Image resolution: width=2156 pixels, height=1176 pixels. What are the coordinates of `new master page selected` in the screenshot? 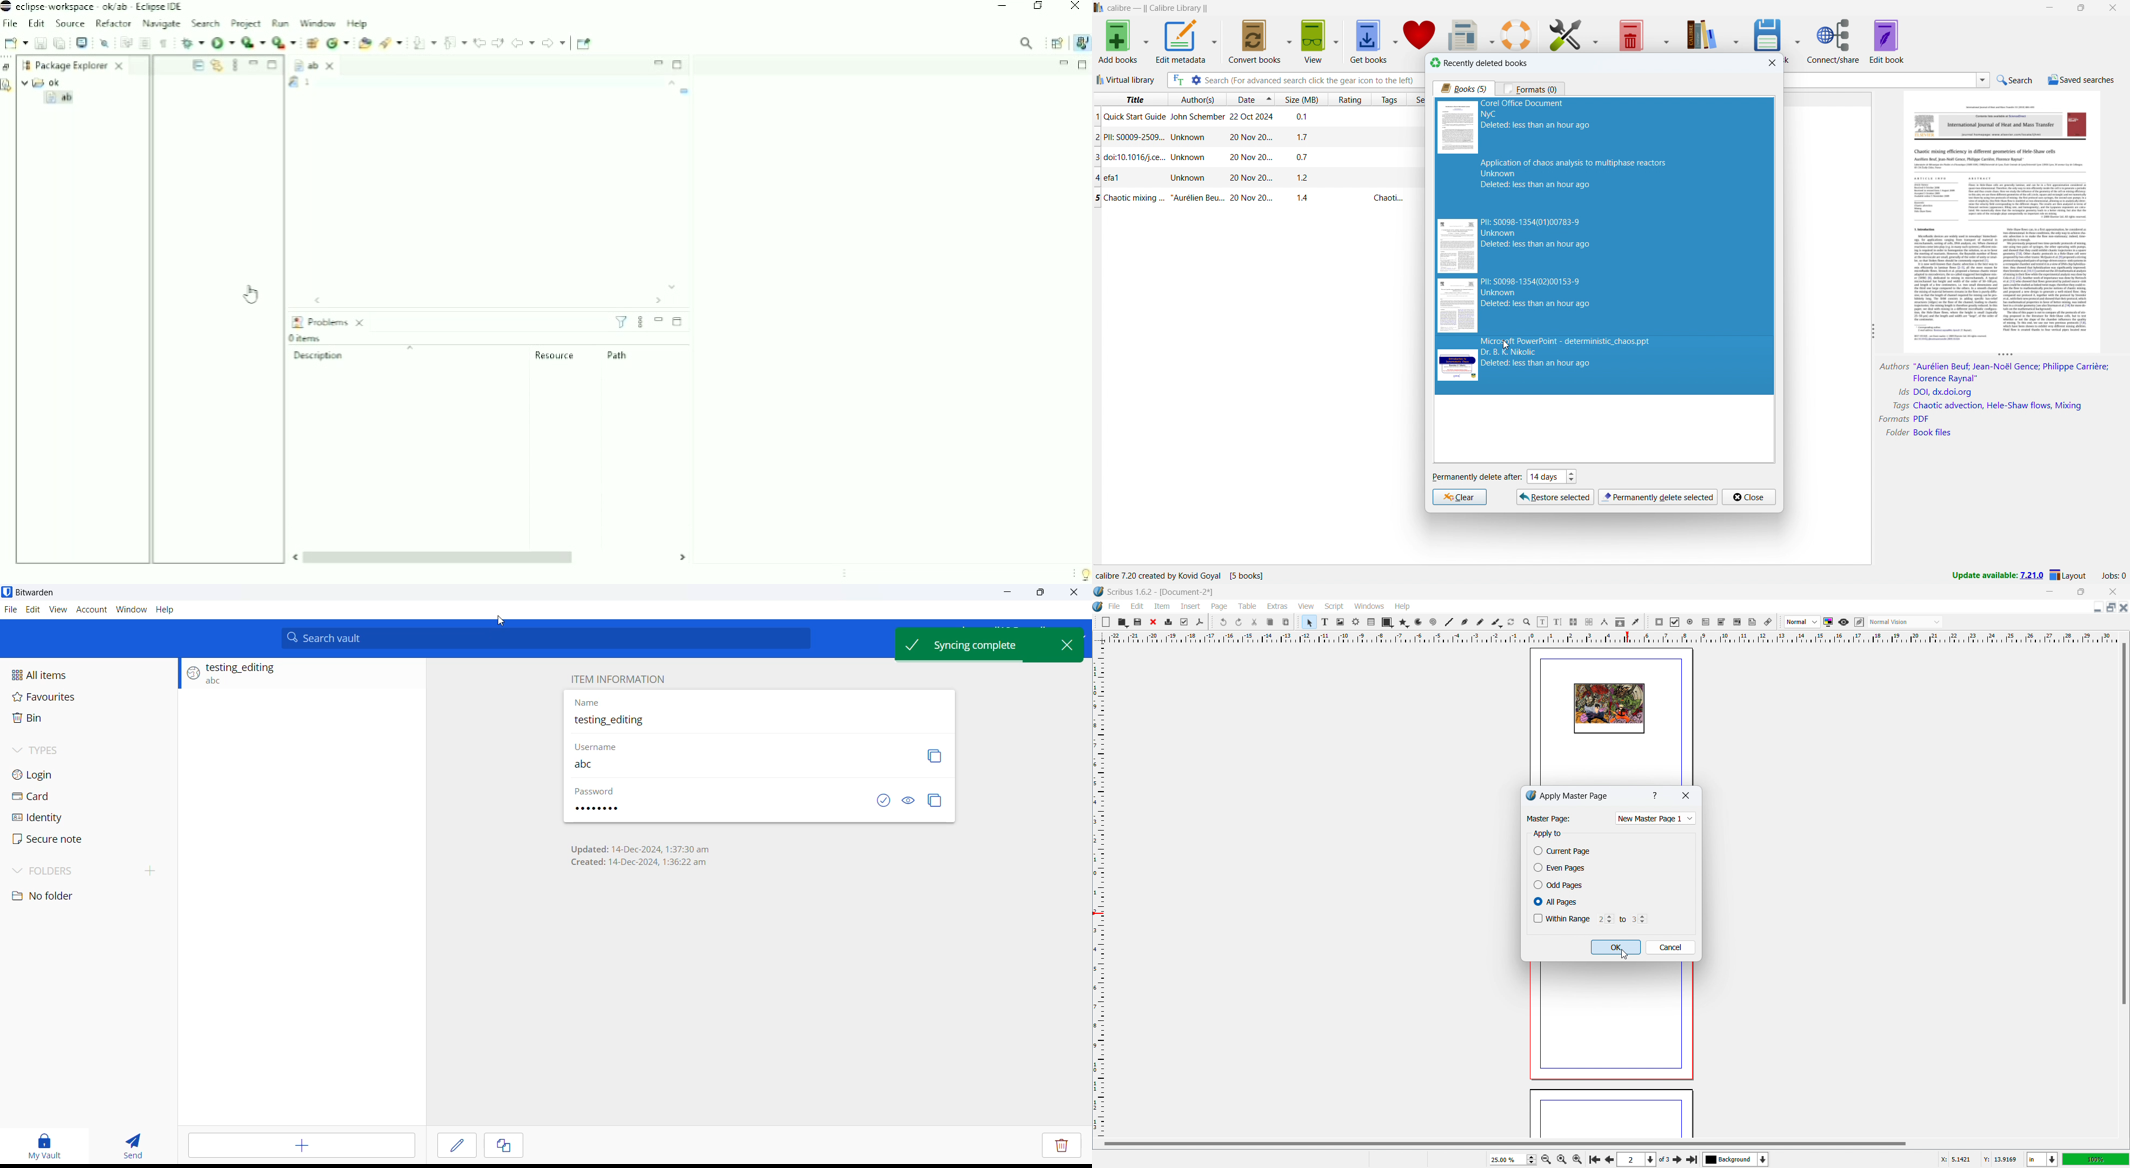 It's located at (1660, 817).